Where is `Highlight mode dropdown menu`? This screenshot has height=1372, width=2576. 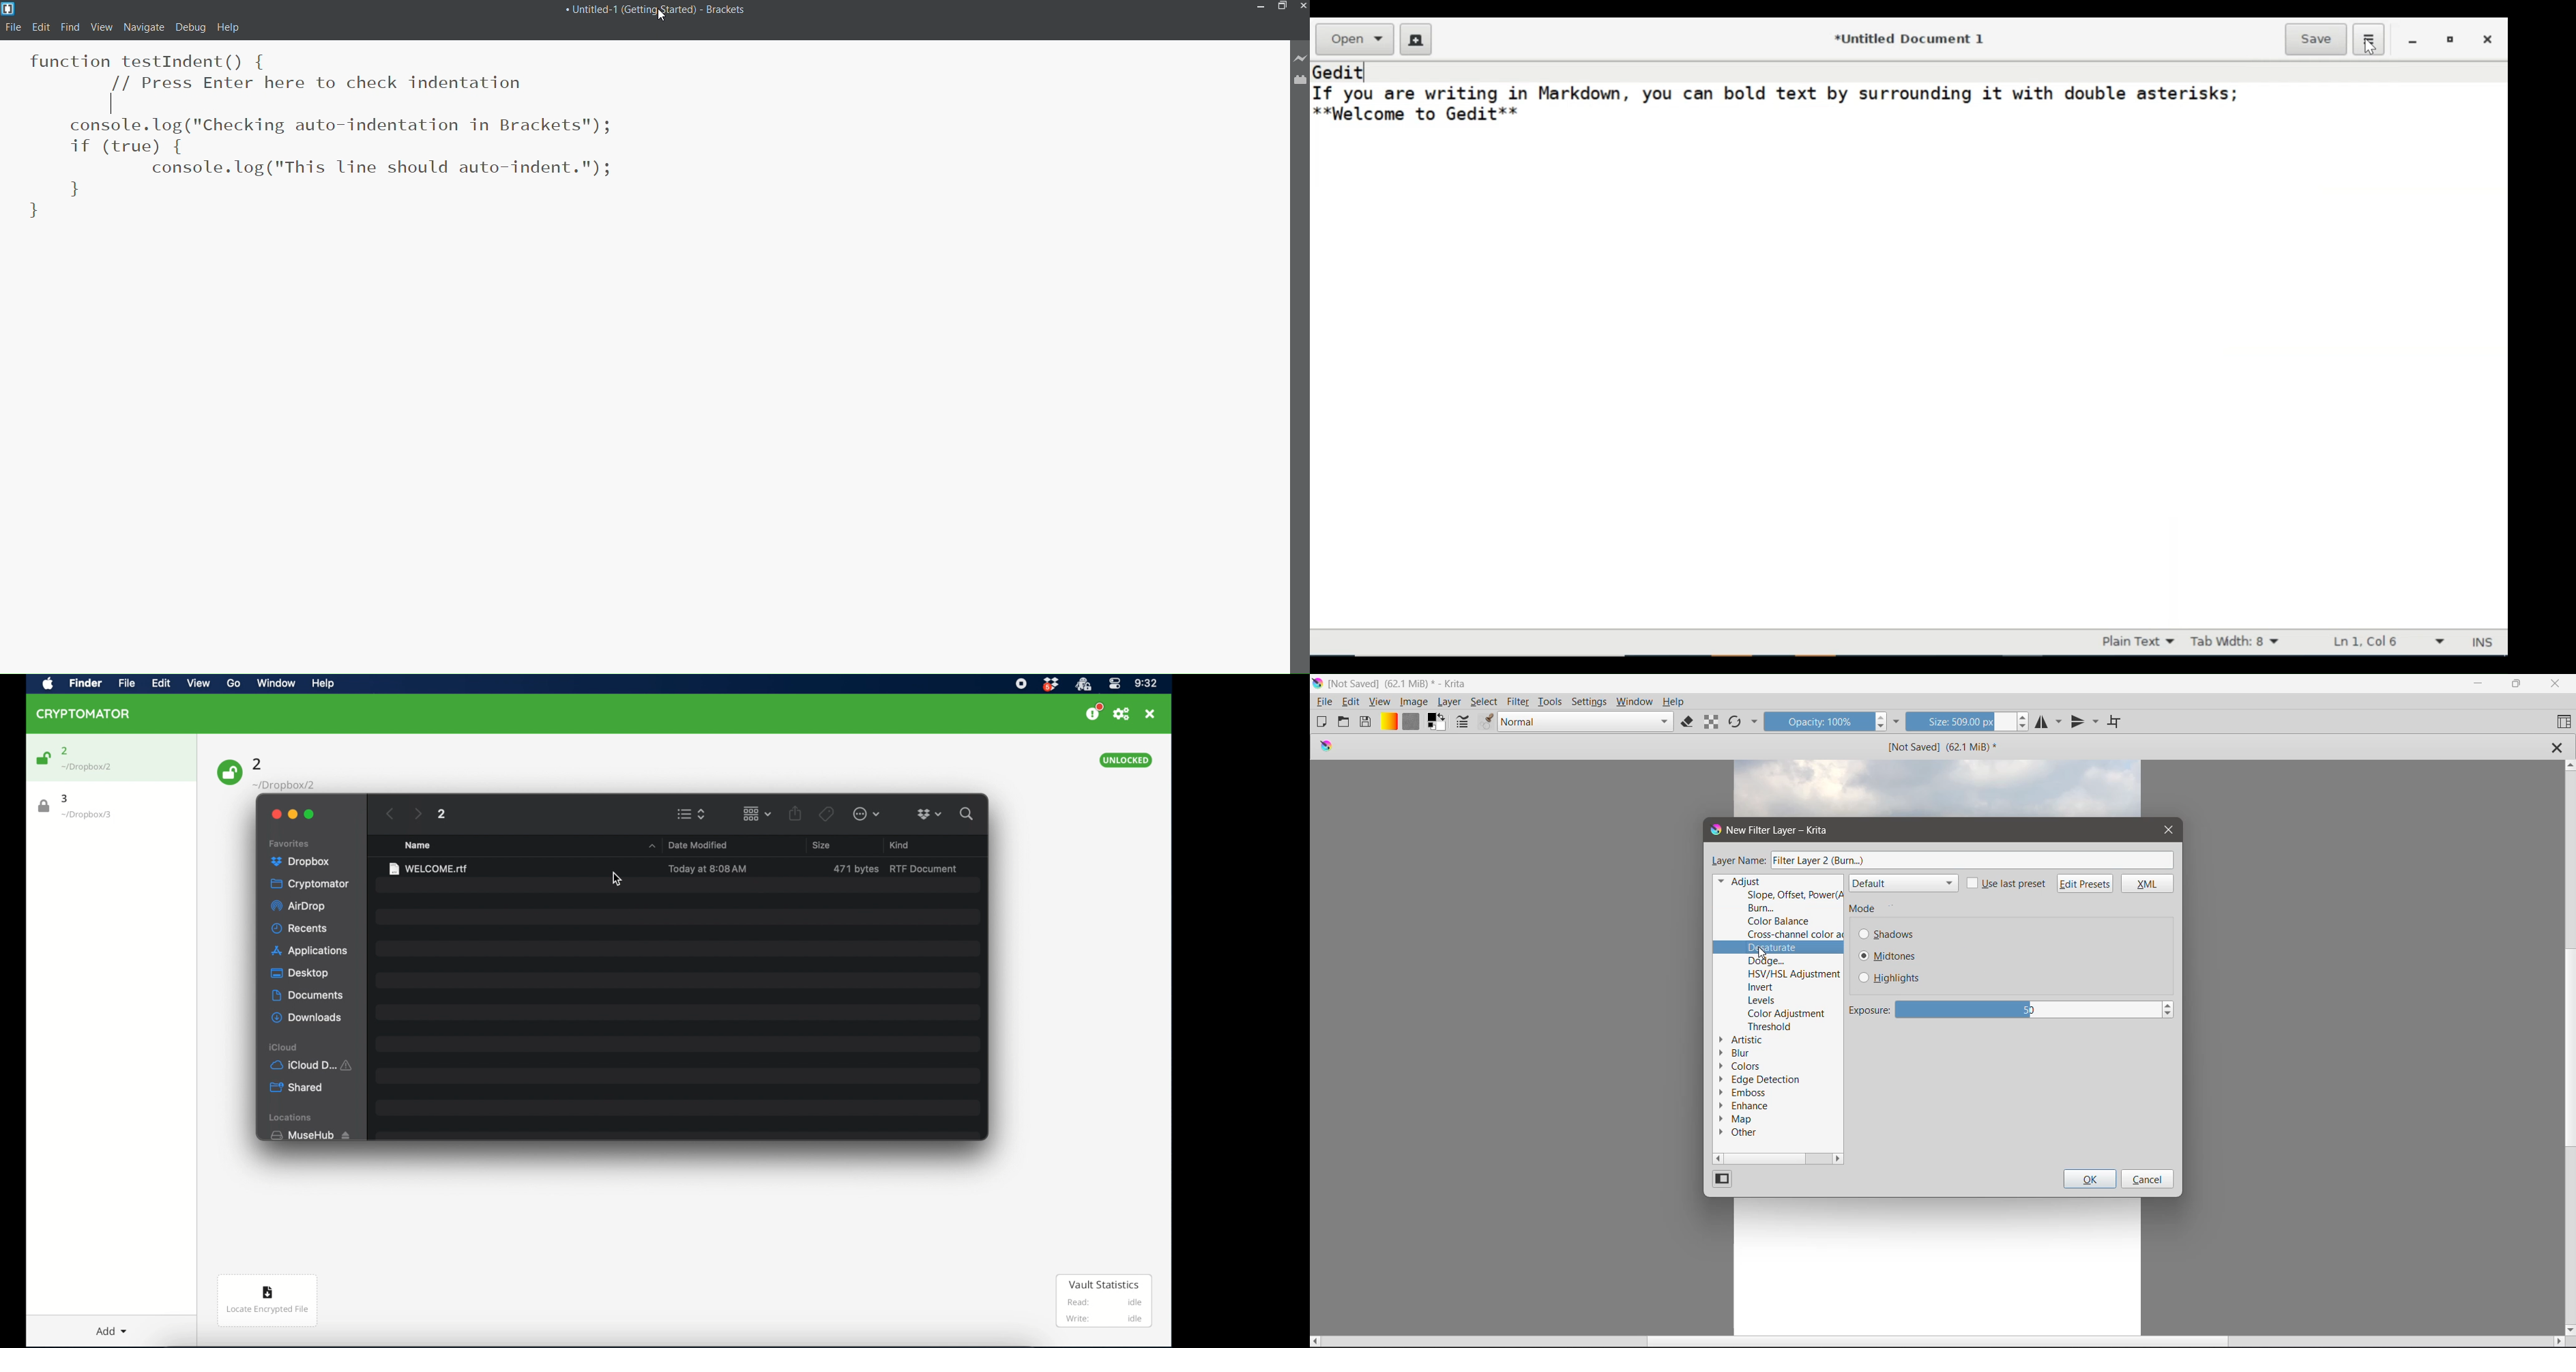
Highlight mode dropdown menu is located at coordinates (2140, 640).